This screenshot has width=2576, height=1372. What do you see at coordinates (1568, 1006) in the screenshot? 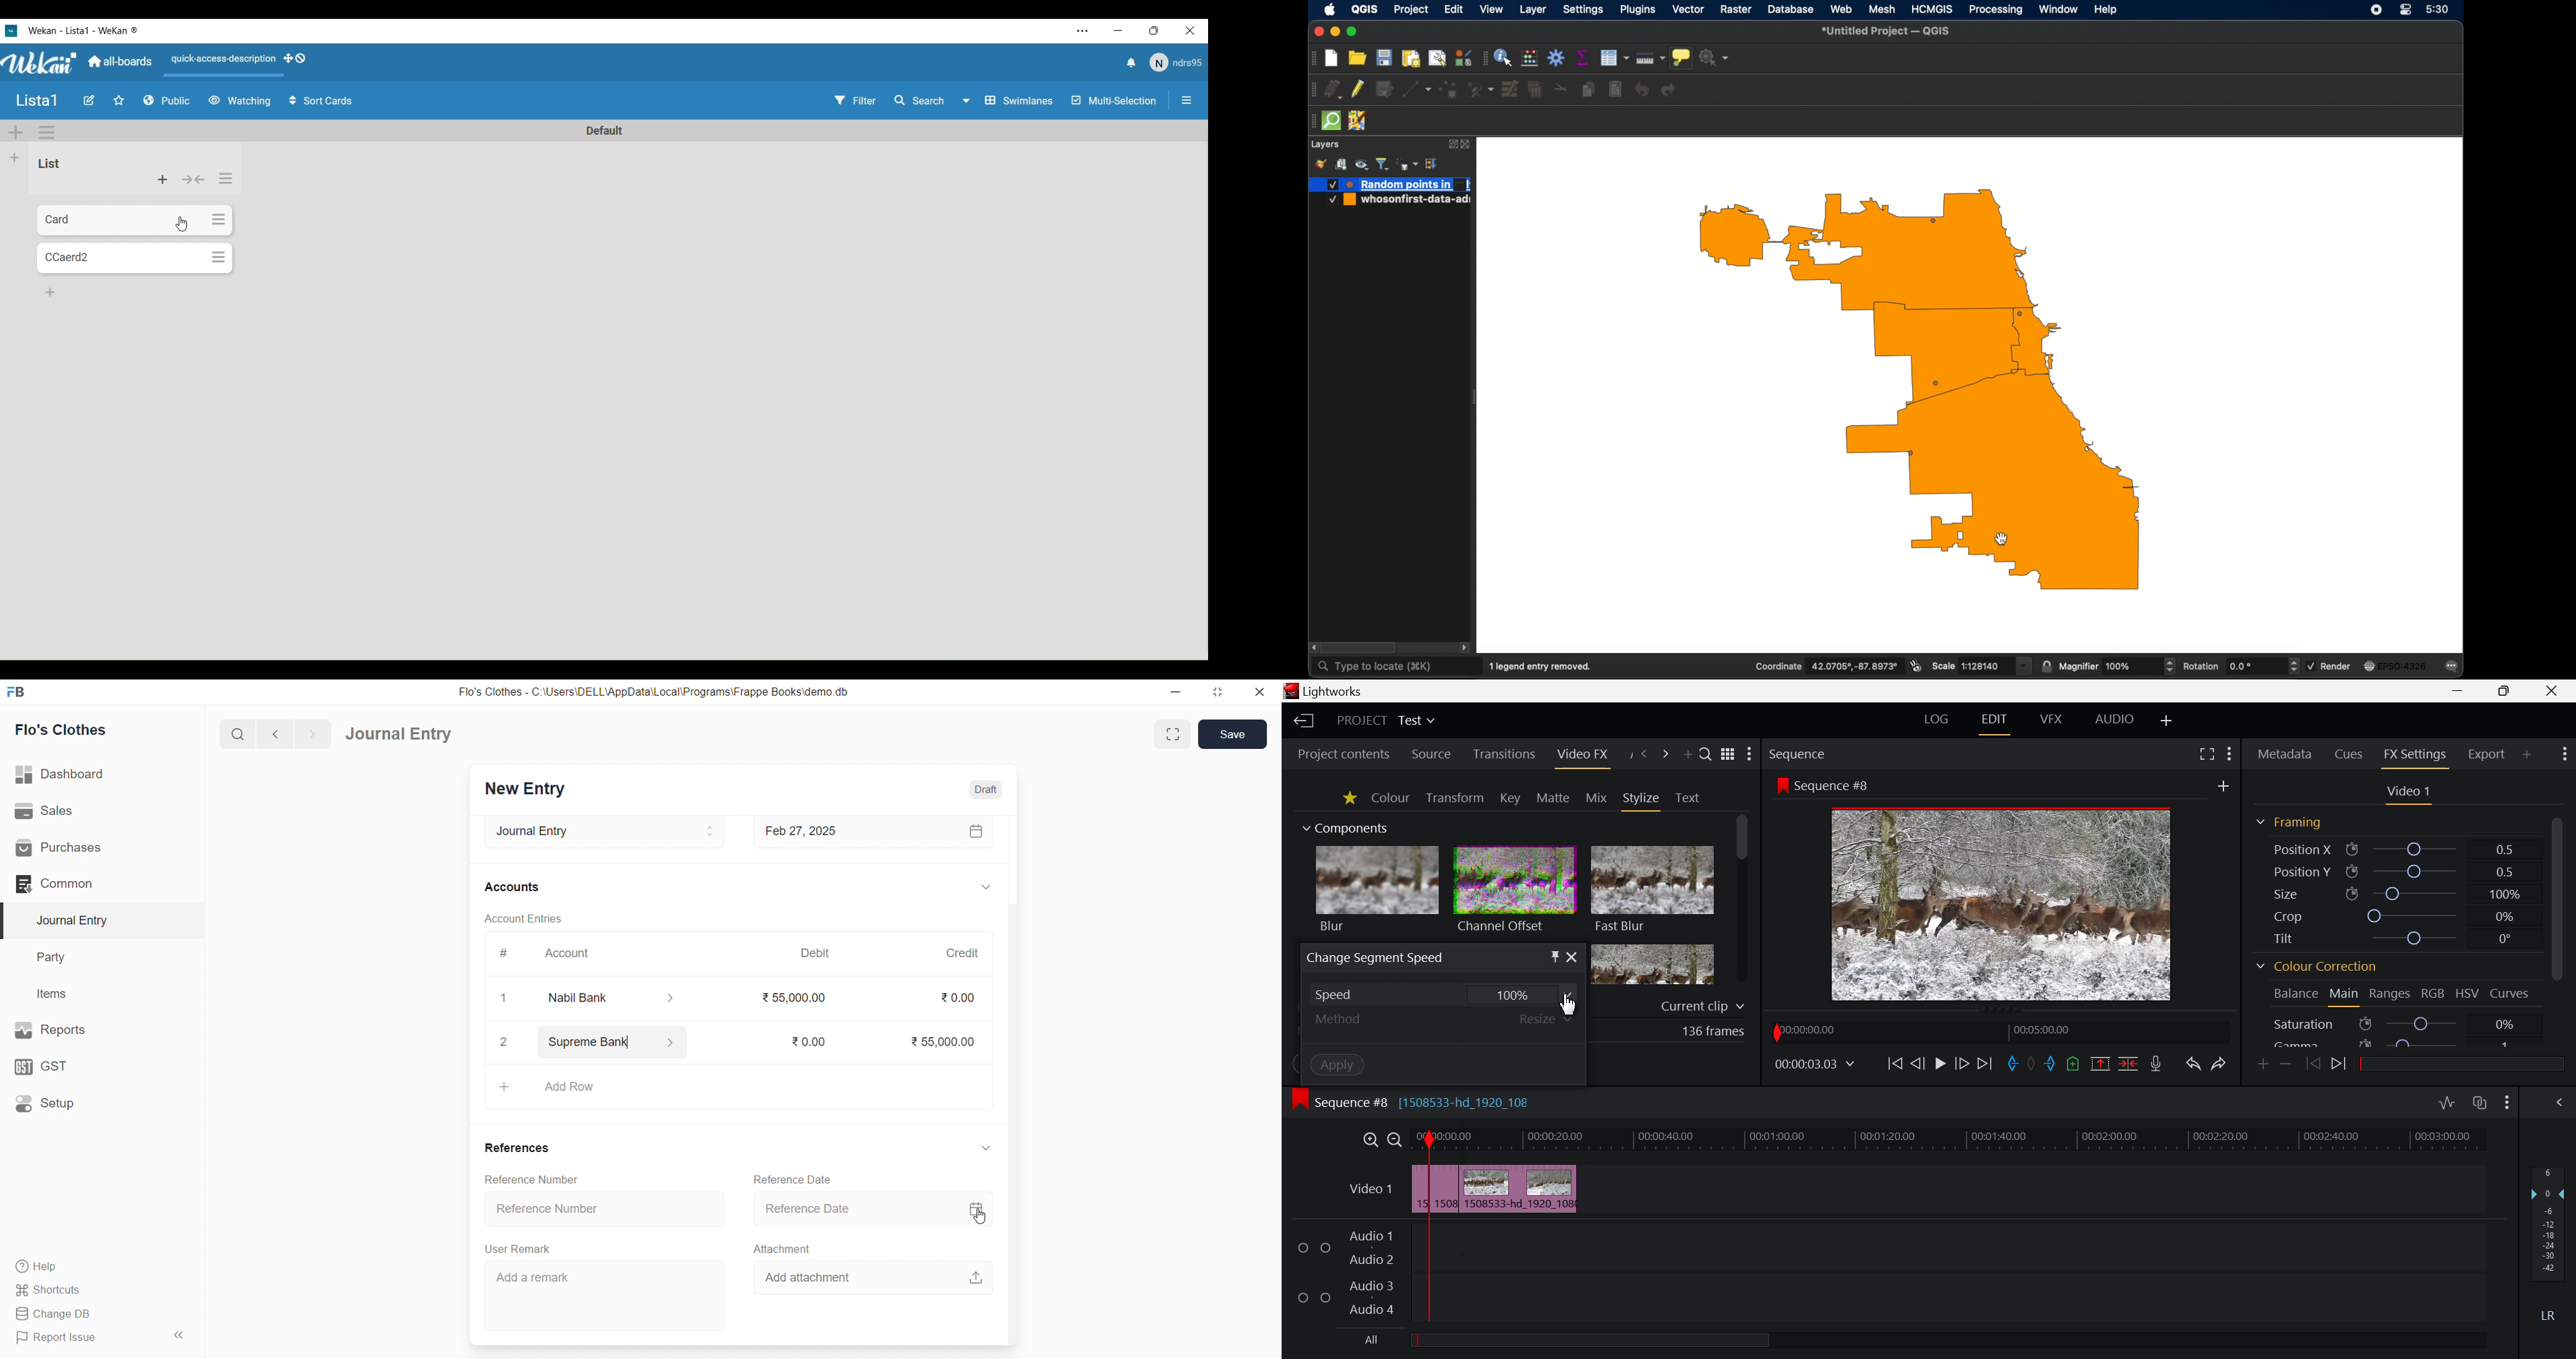
I see `cursor` at bounding box center [1568, 1006].